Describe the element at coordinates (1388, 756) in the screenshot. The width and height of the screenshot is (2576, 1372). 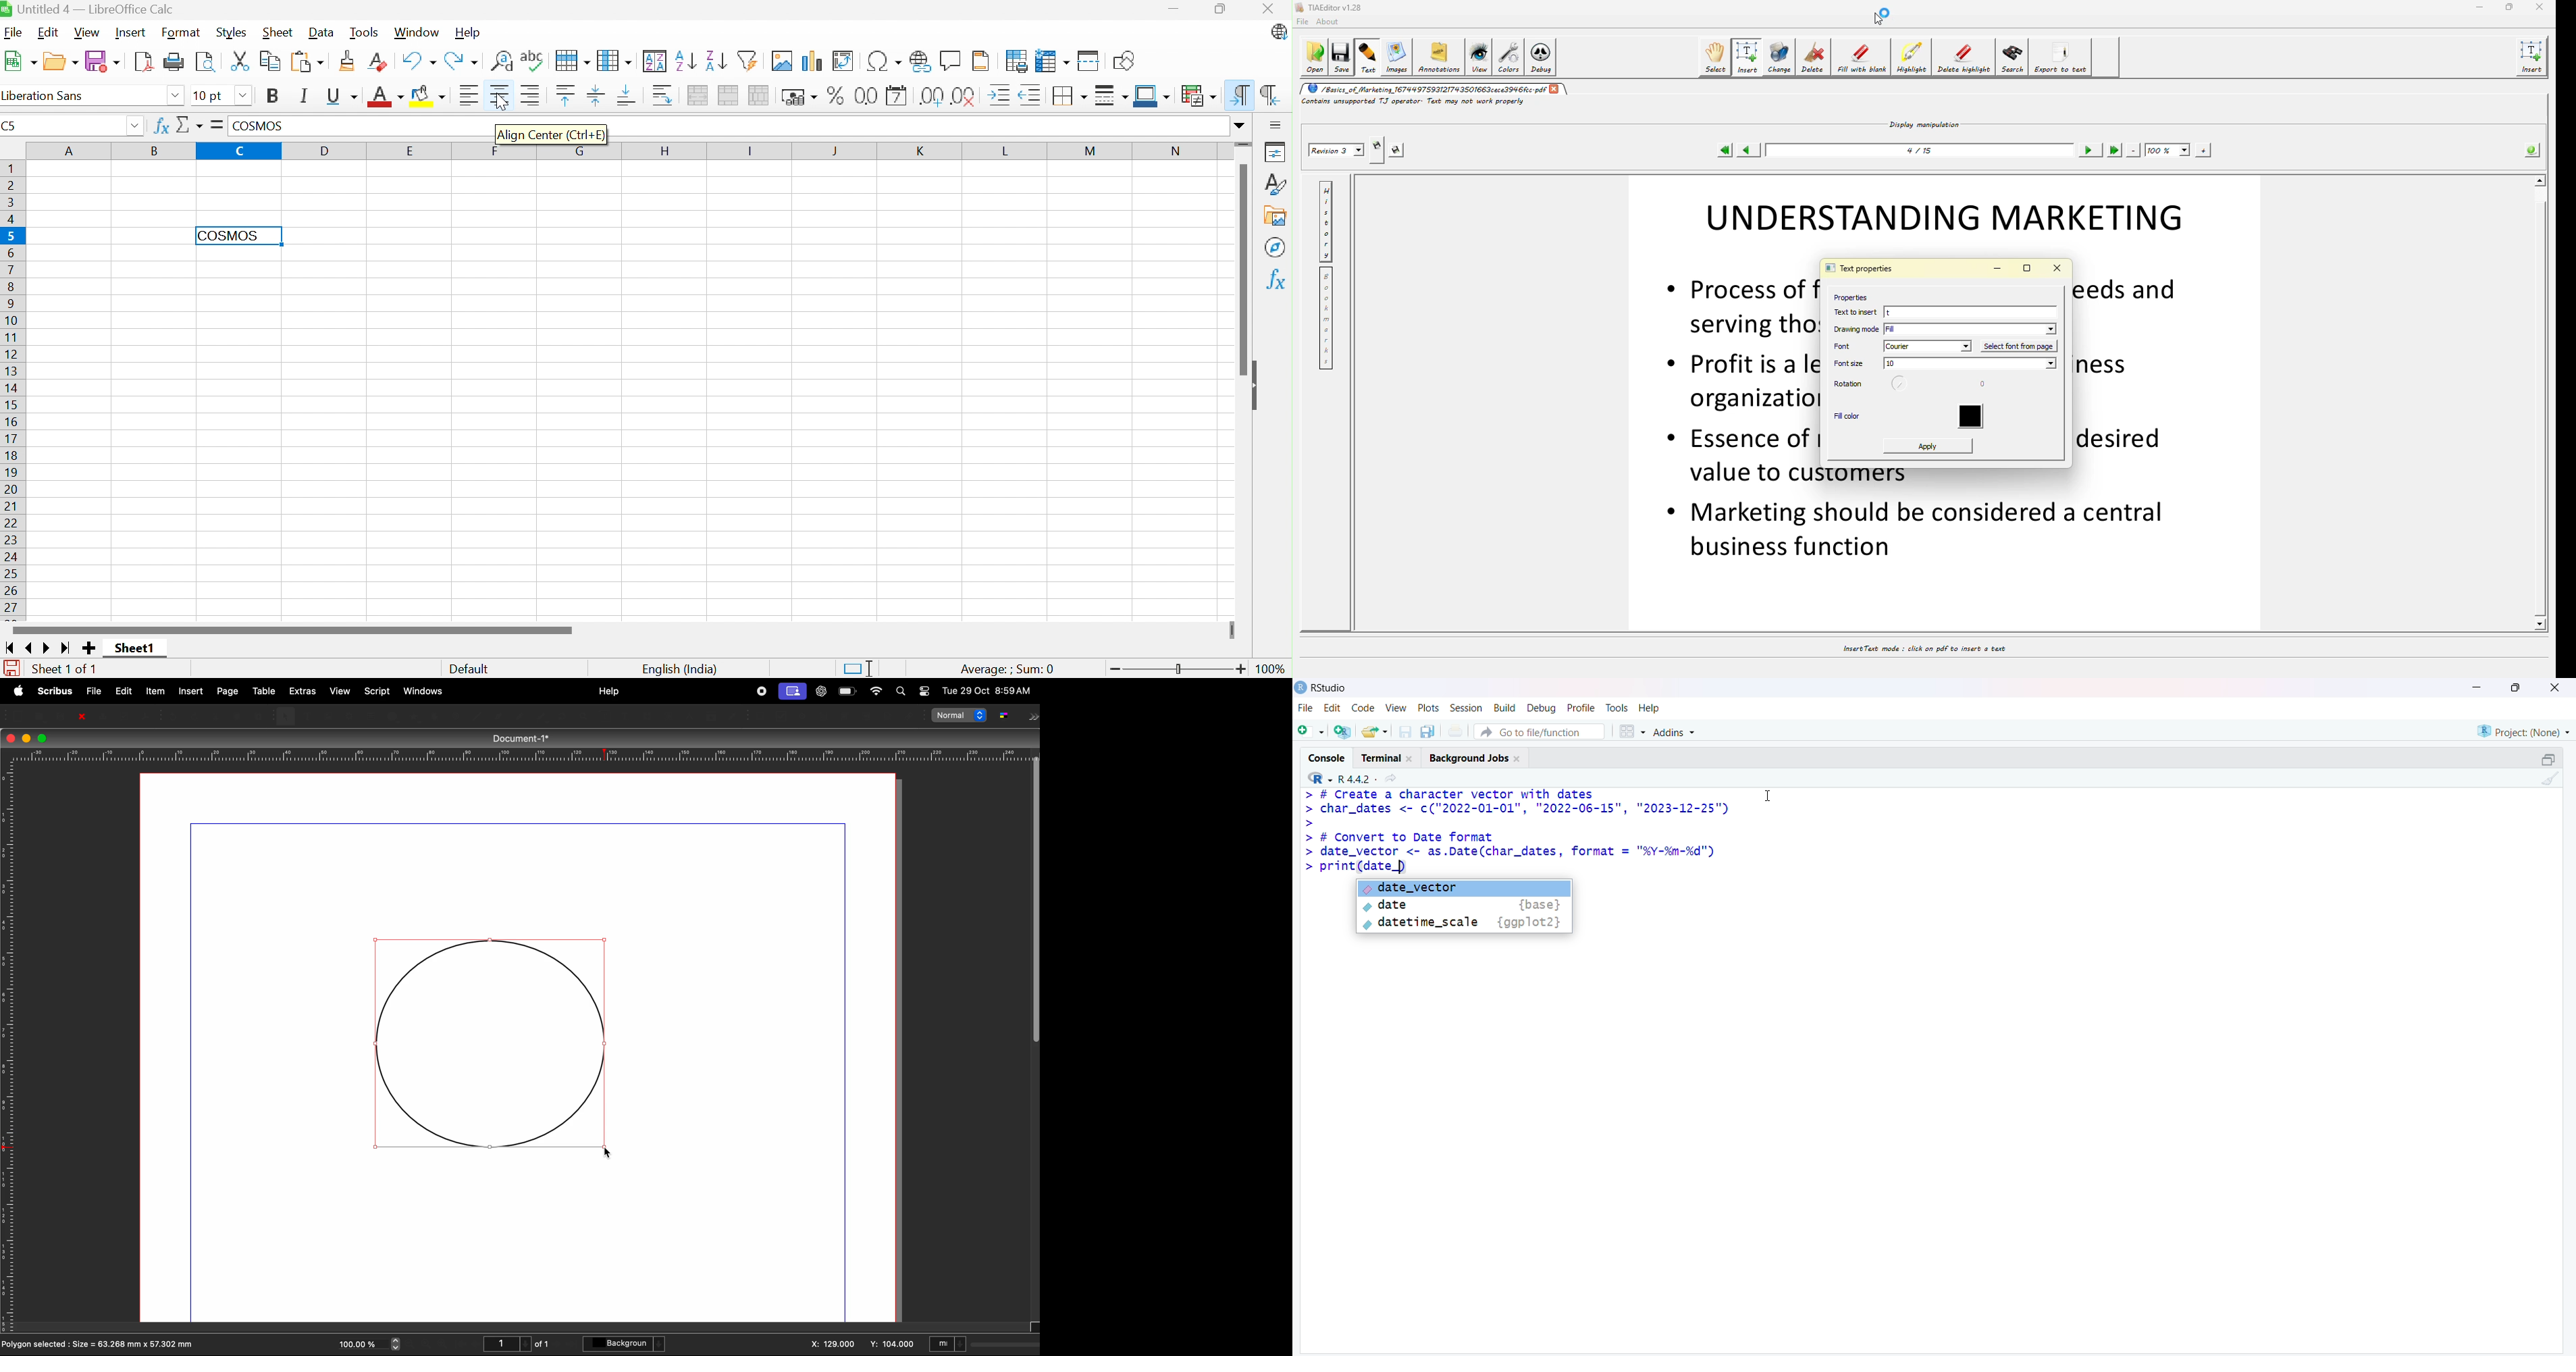
I see `Terminal` at that location.